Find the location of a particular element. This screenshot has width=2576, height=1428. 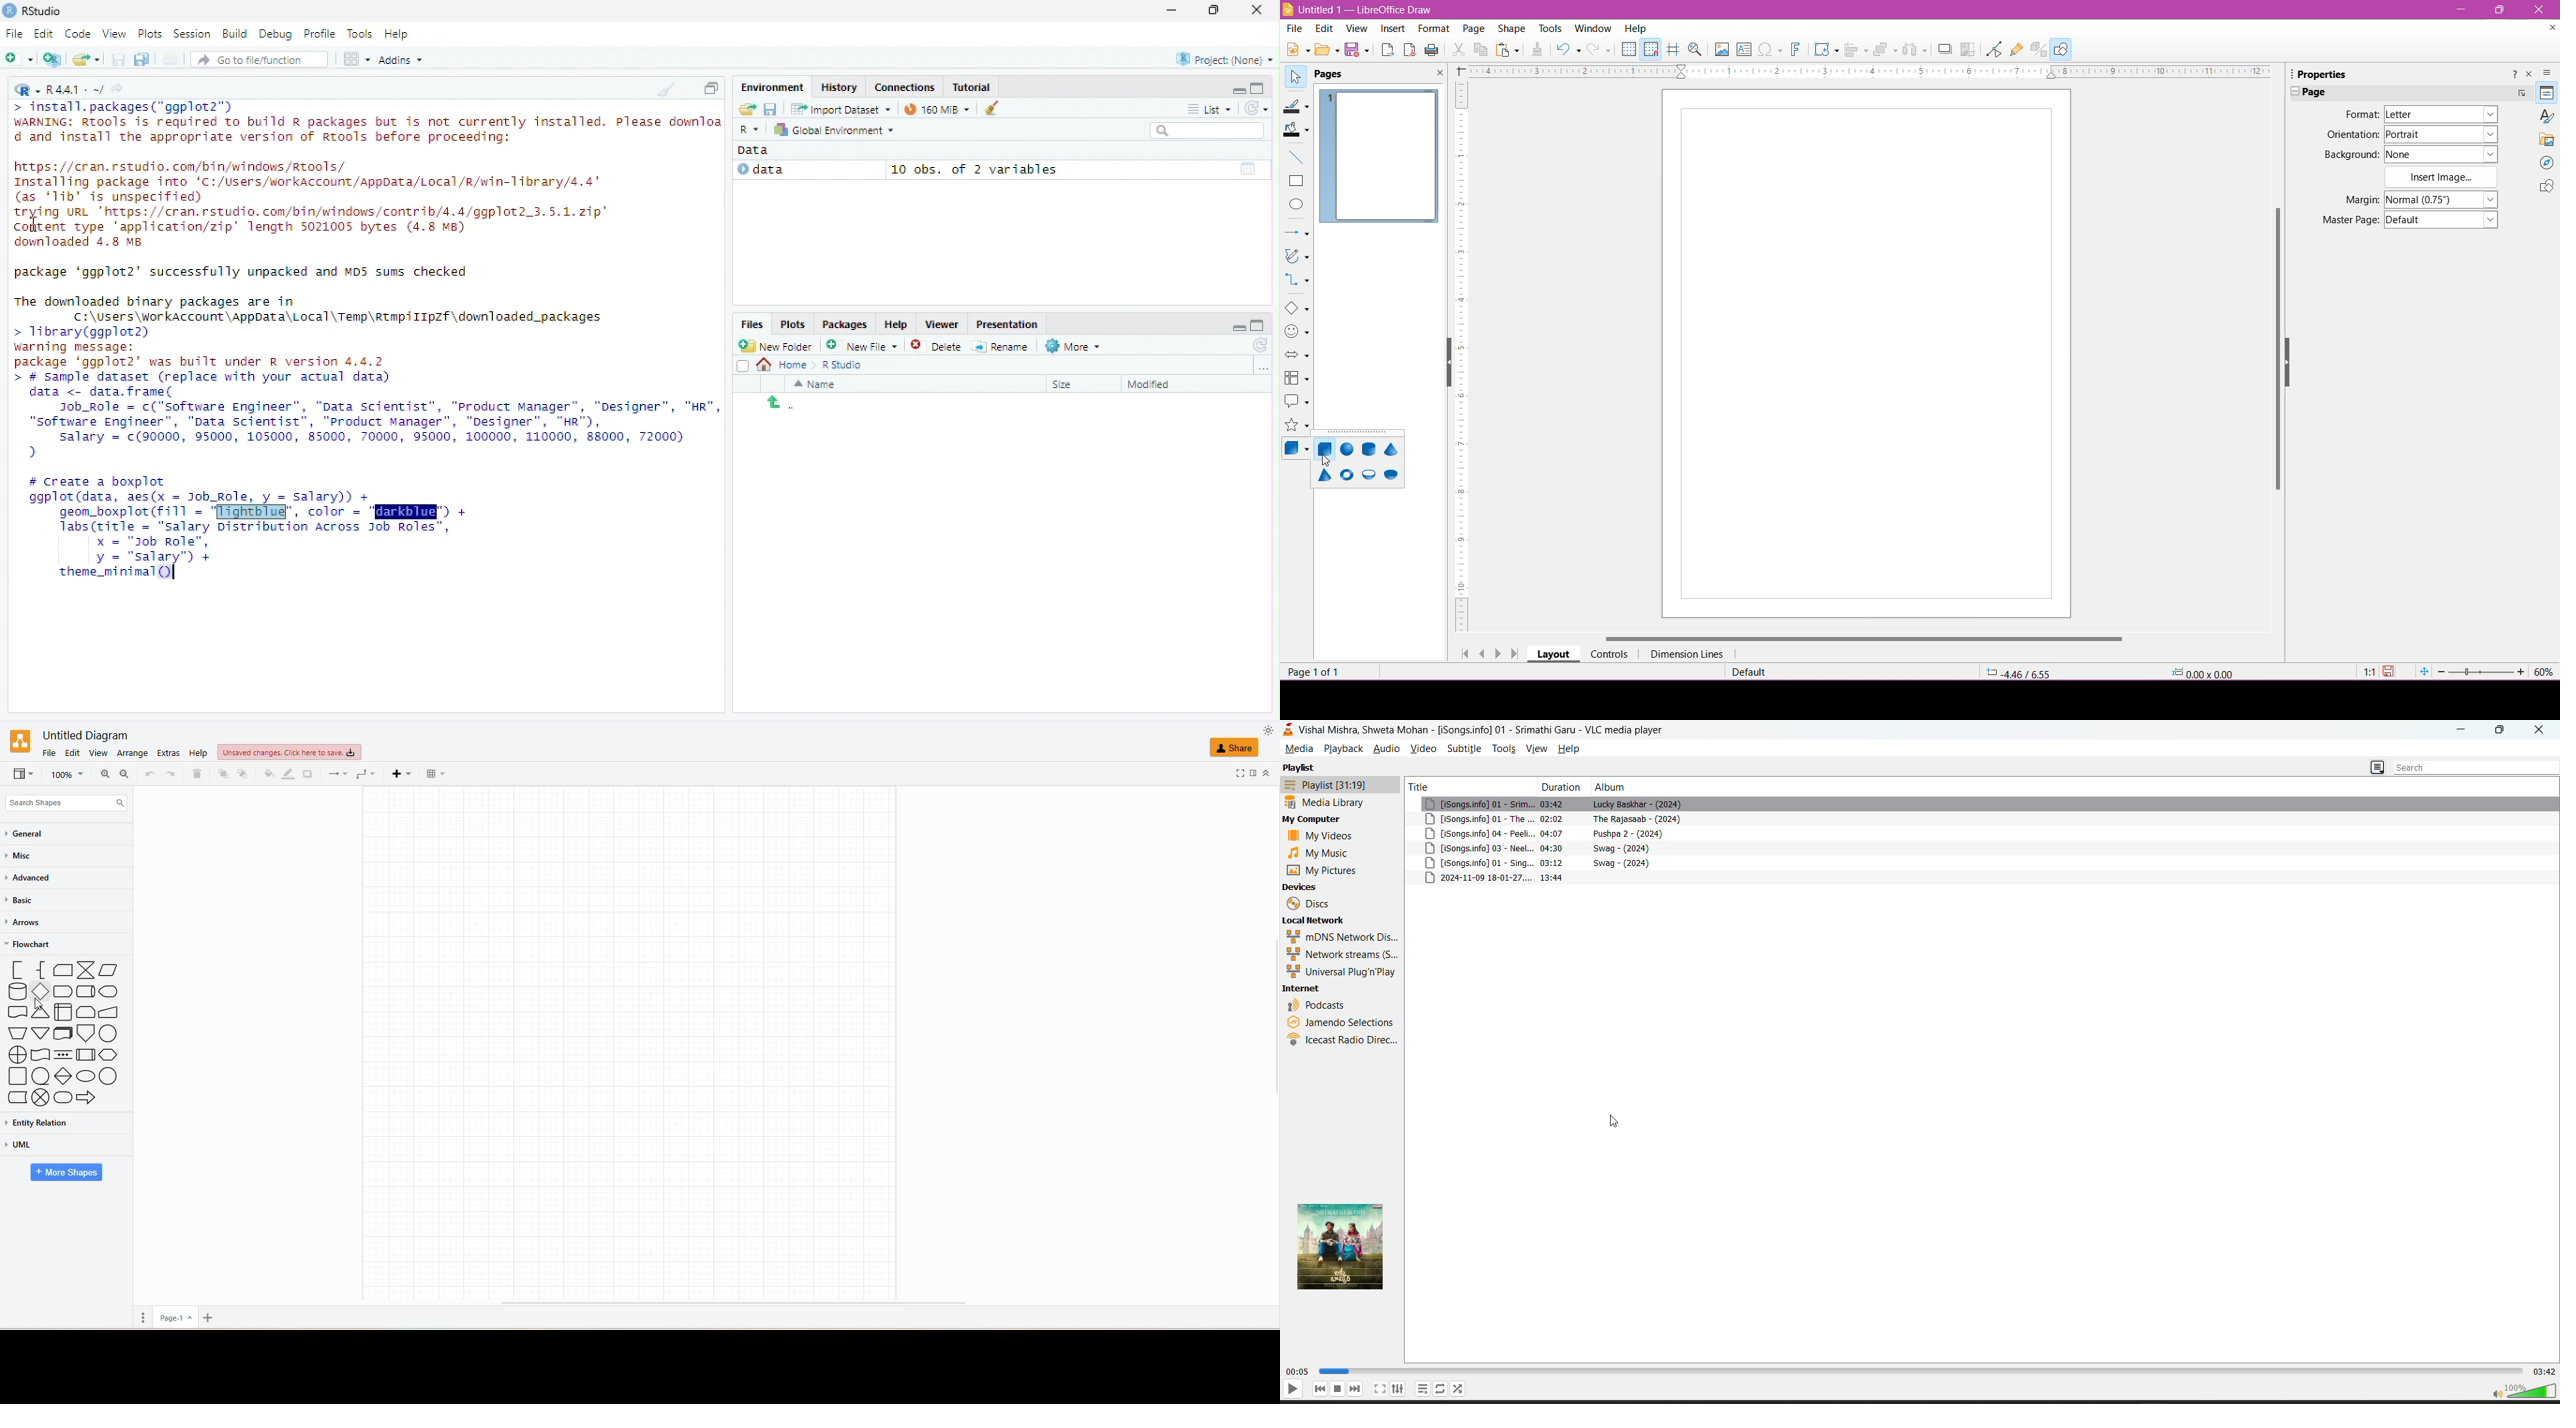

Close Document is located at coordinates (2549, 30).